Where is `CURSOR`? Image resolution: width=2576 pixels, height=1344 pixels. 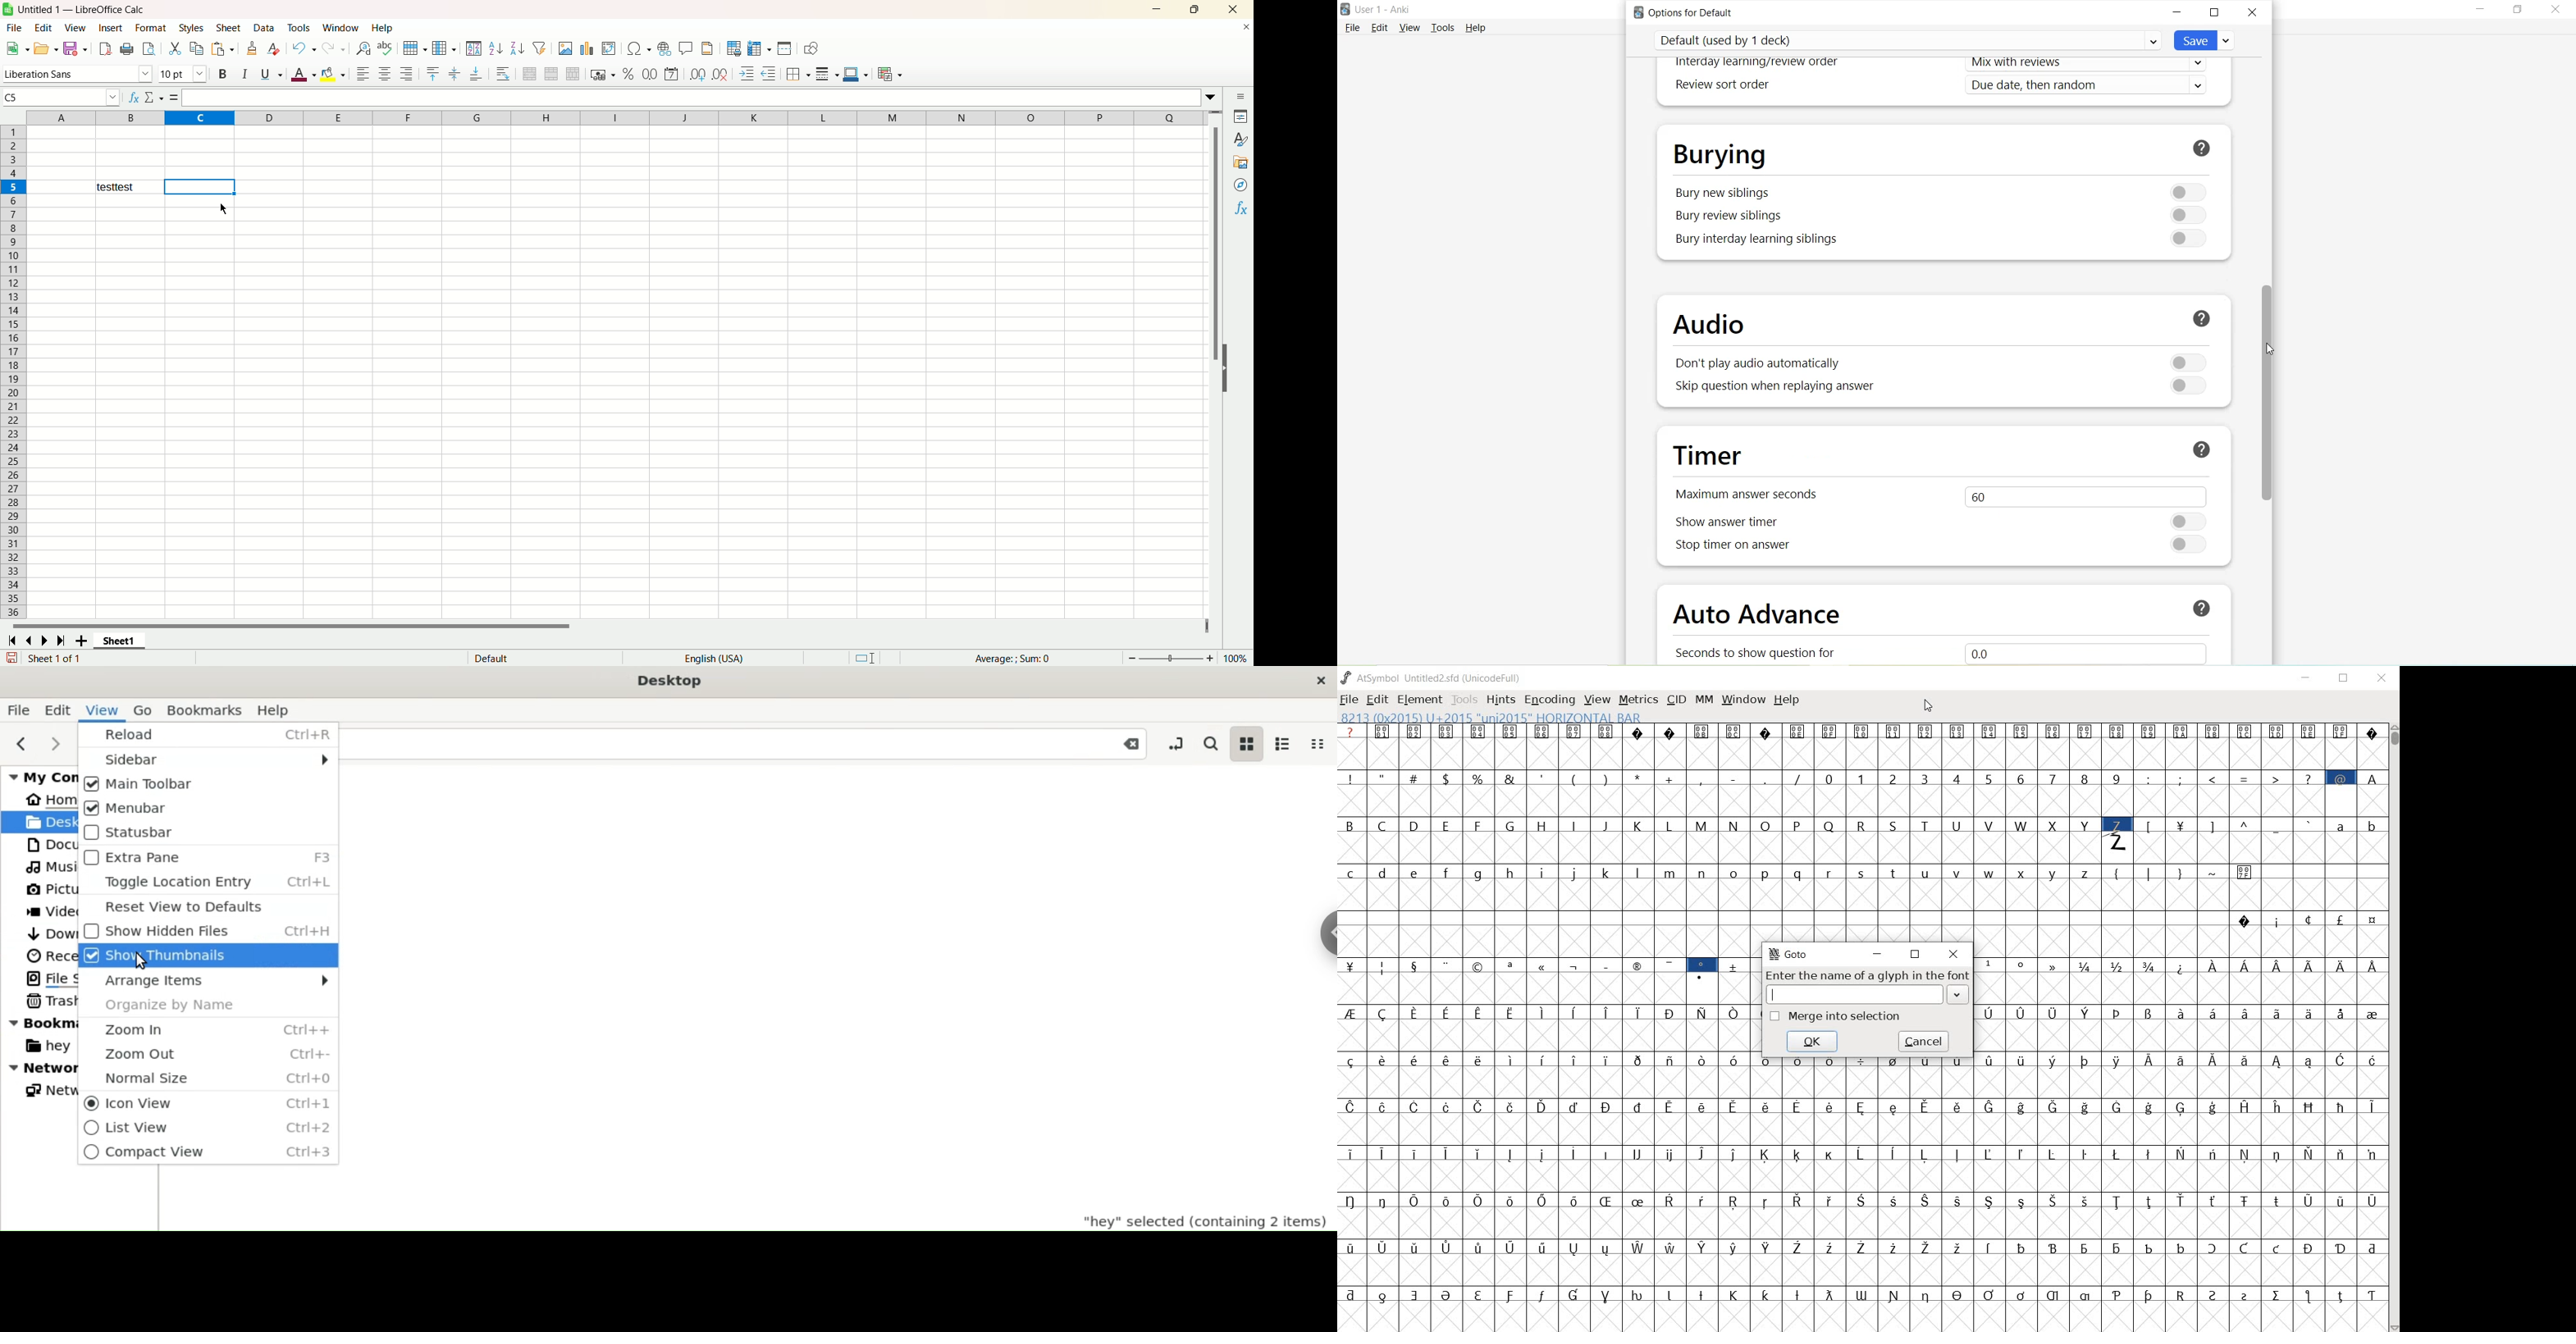
CURSOR is located at coordinates (1929, 706).